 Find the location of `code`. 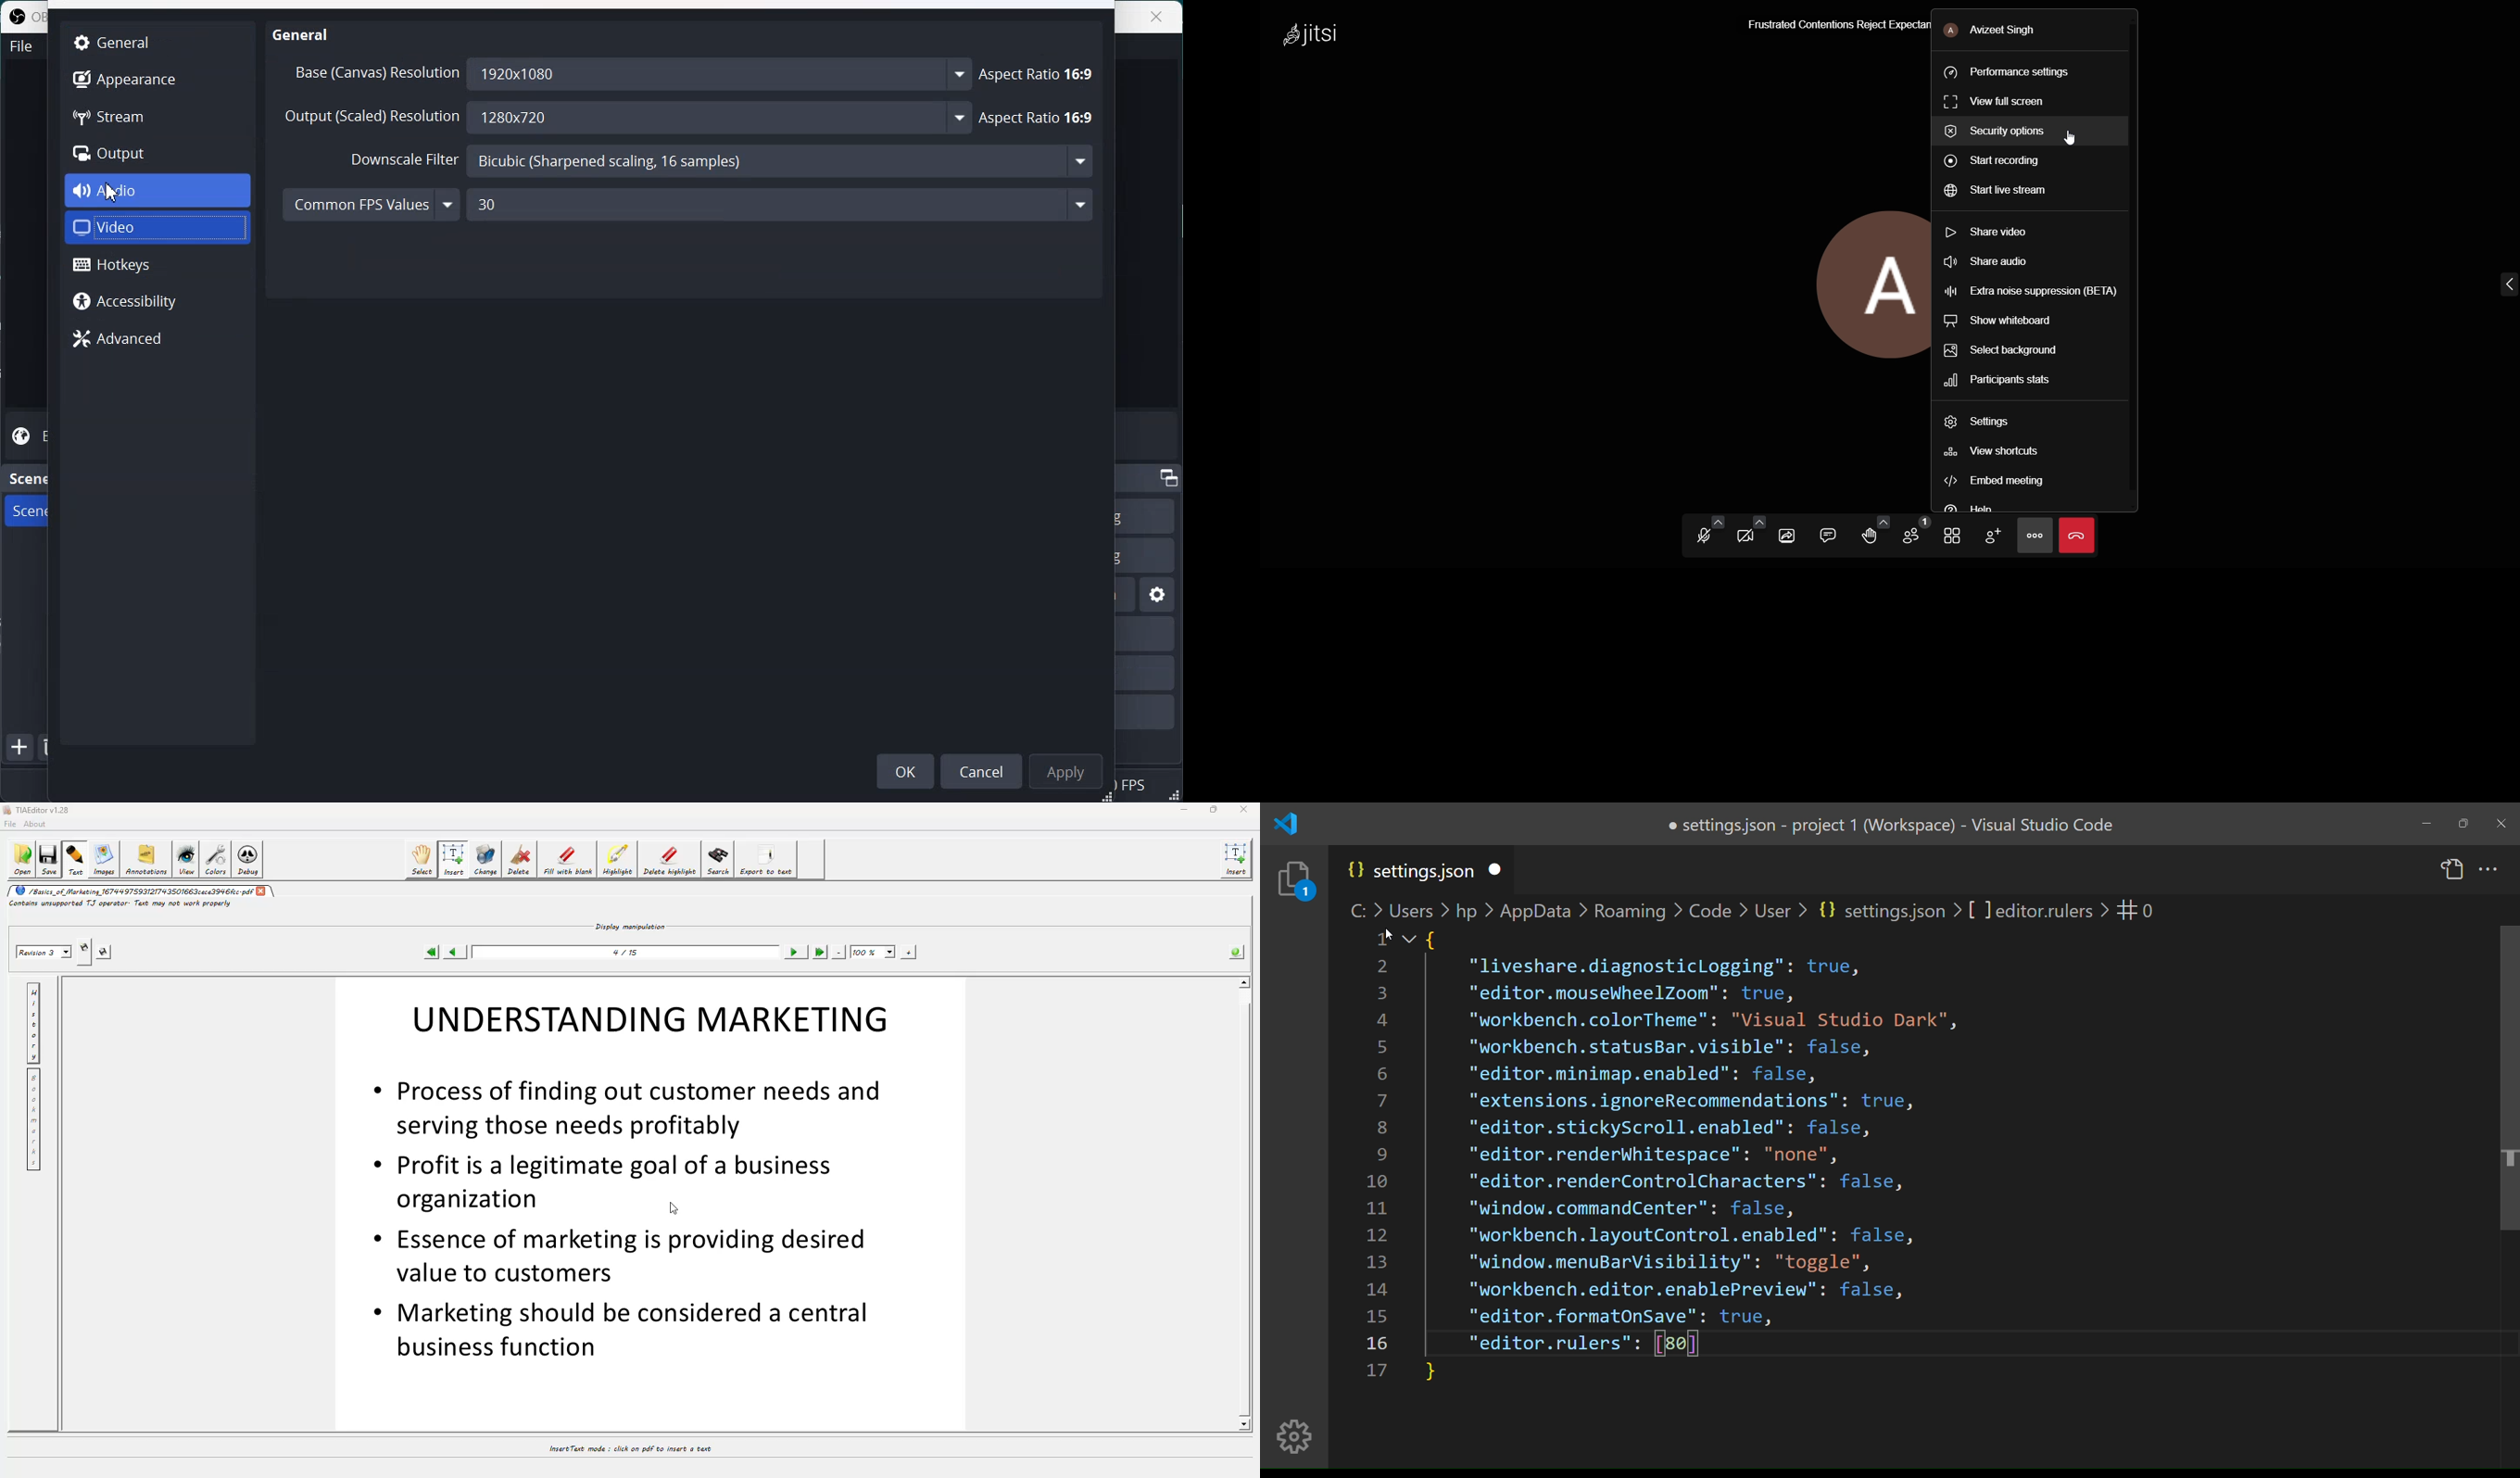

code is located at coordinates (1693, 1127).